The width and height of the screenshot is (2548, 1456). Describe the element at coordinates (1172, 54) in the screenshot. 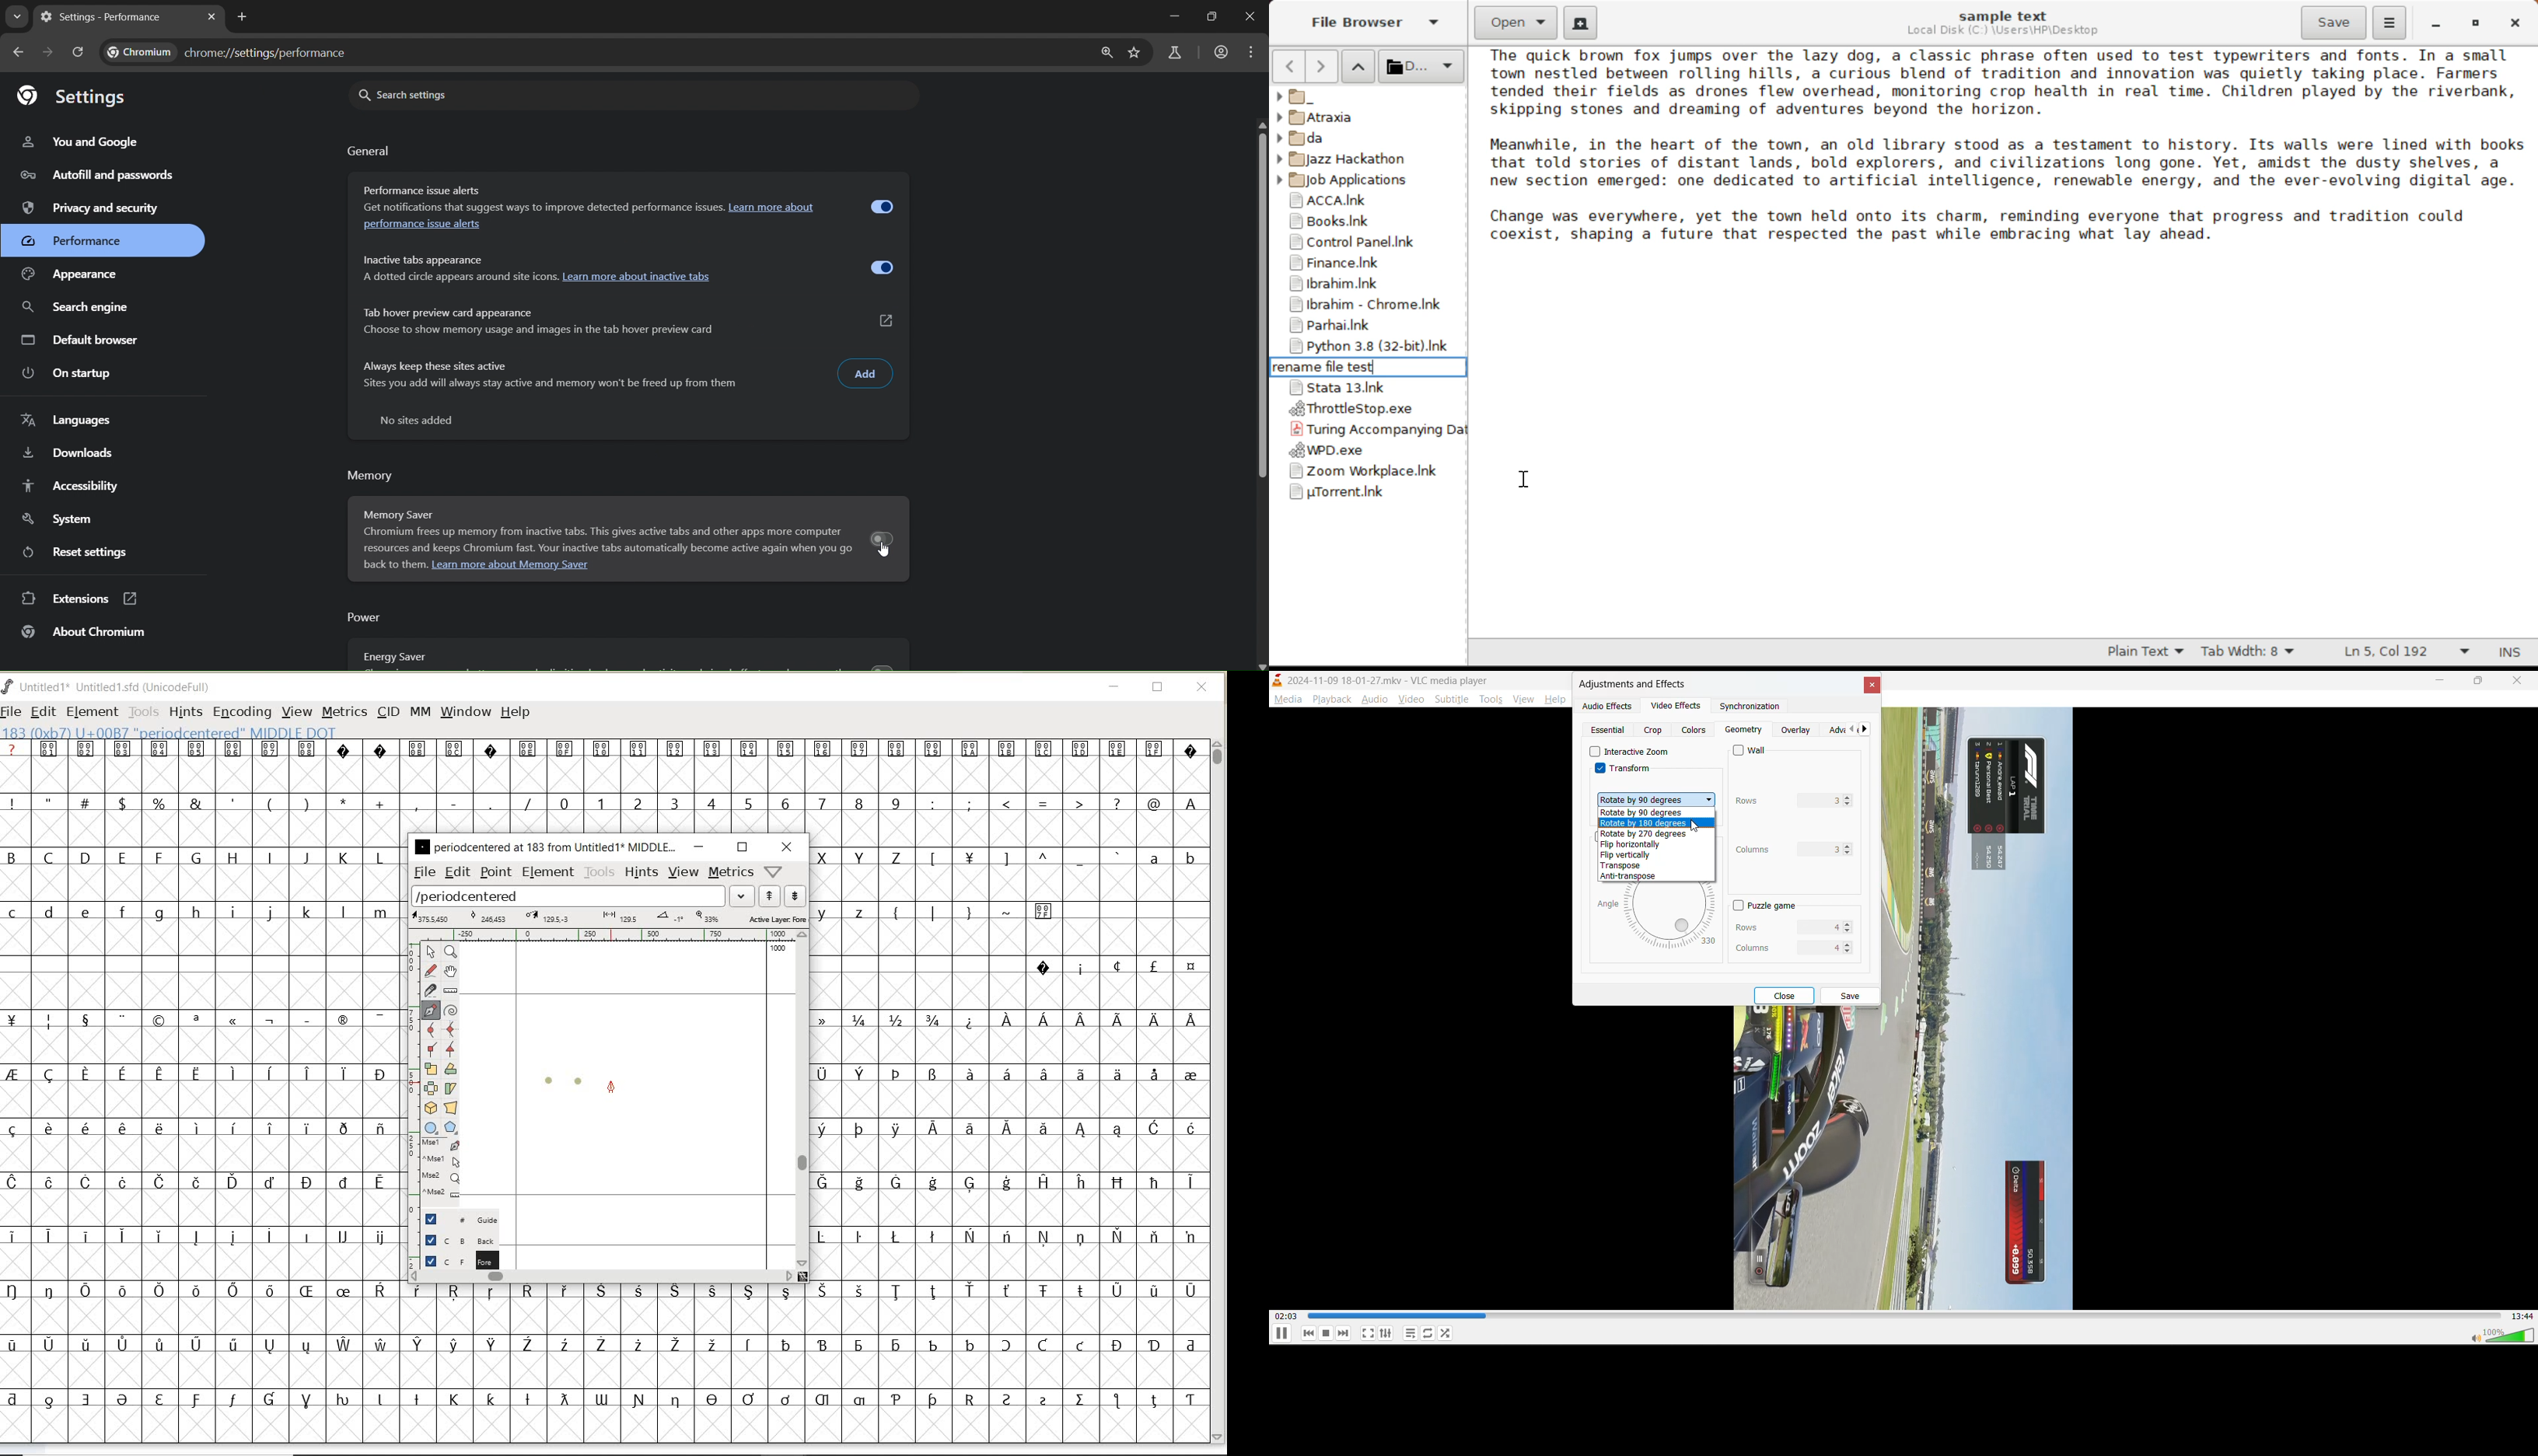

I see `search labs` at that location.